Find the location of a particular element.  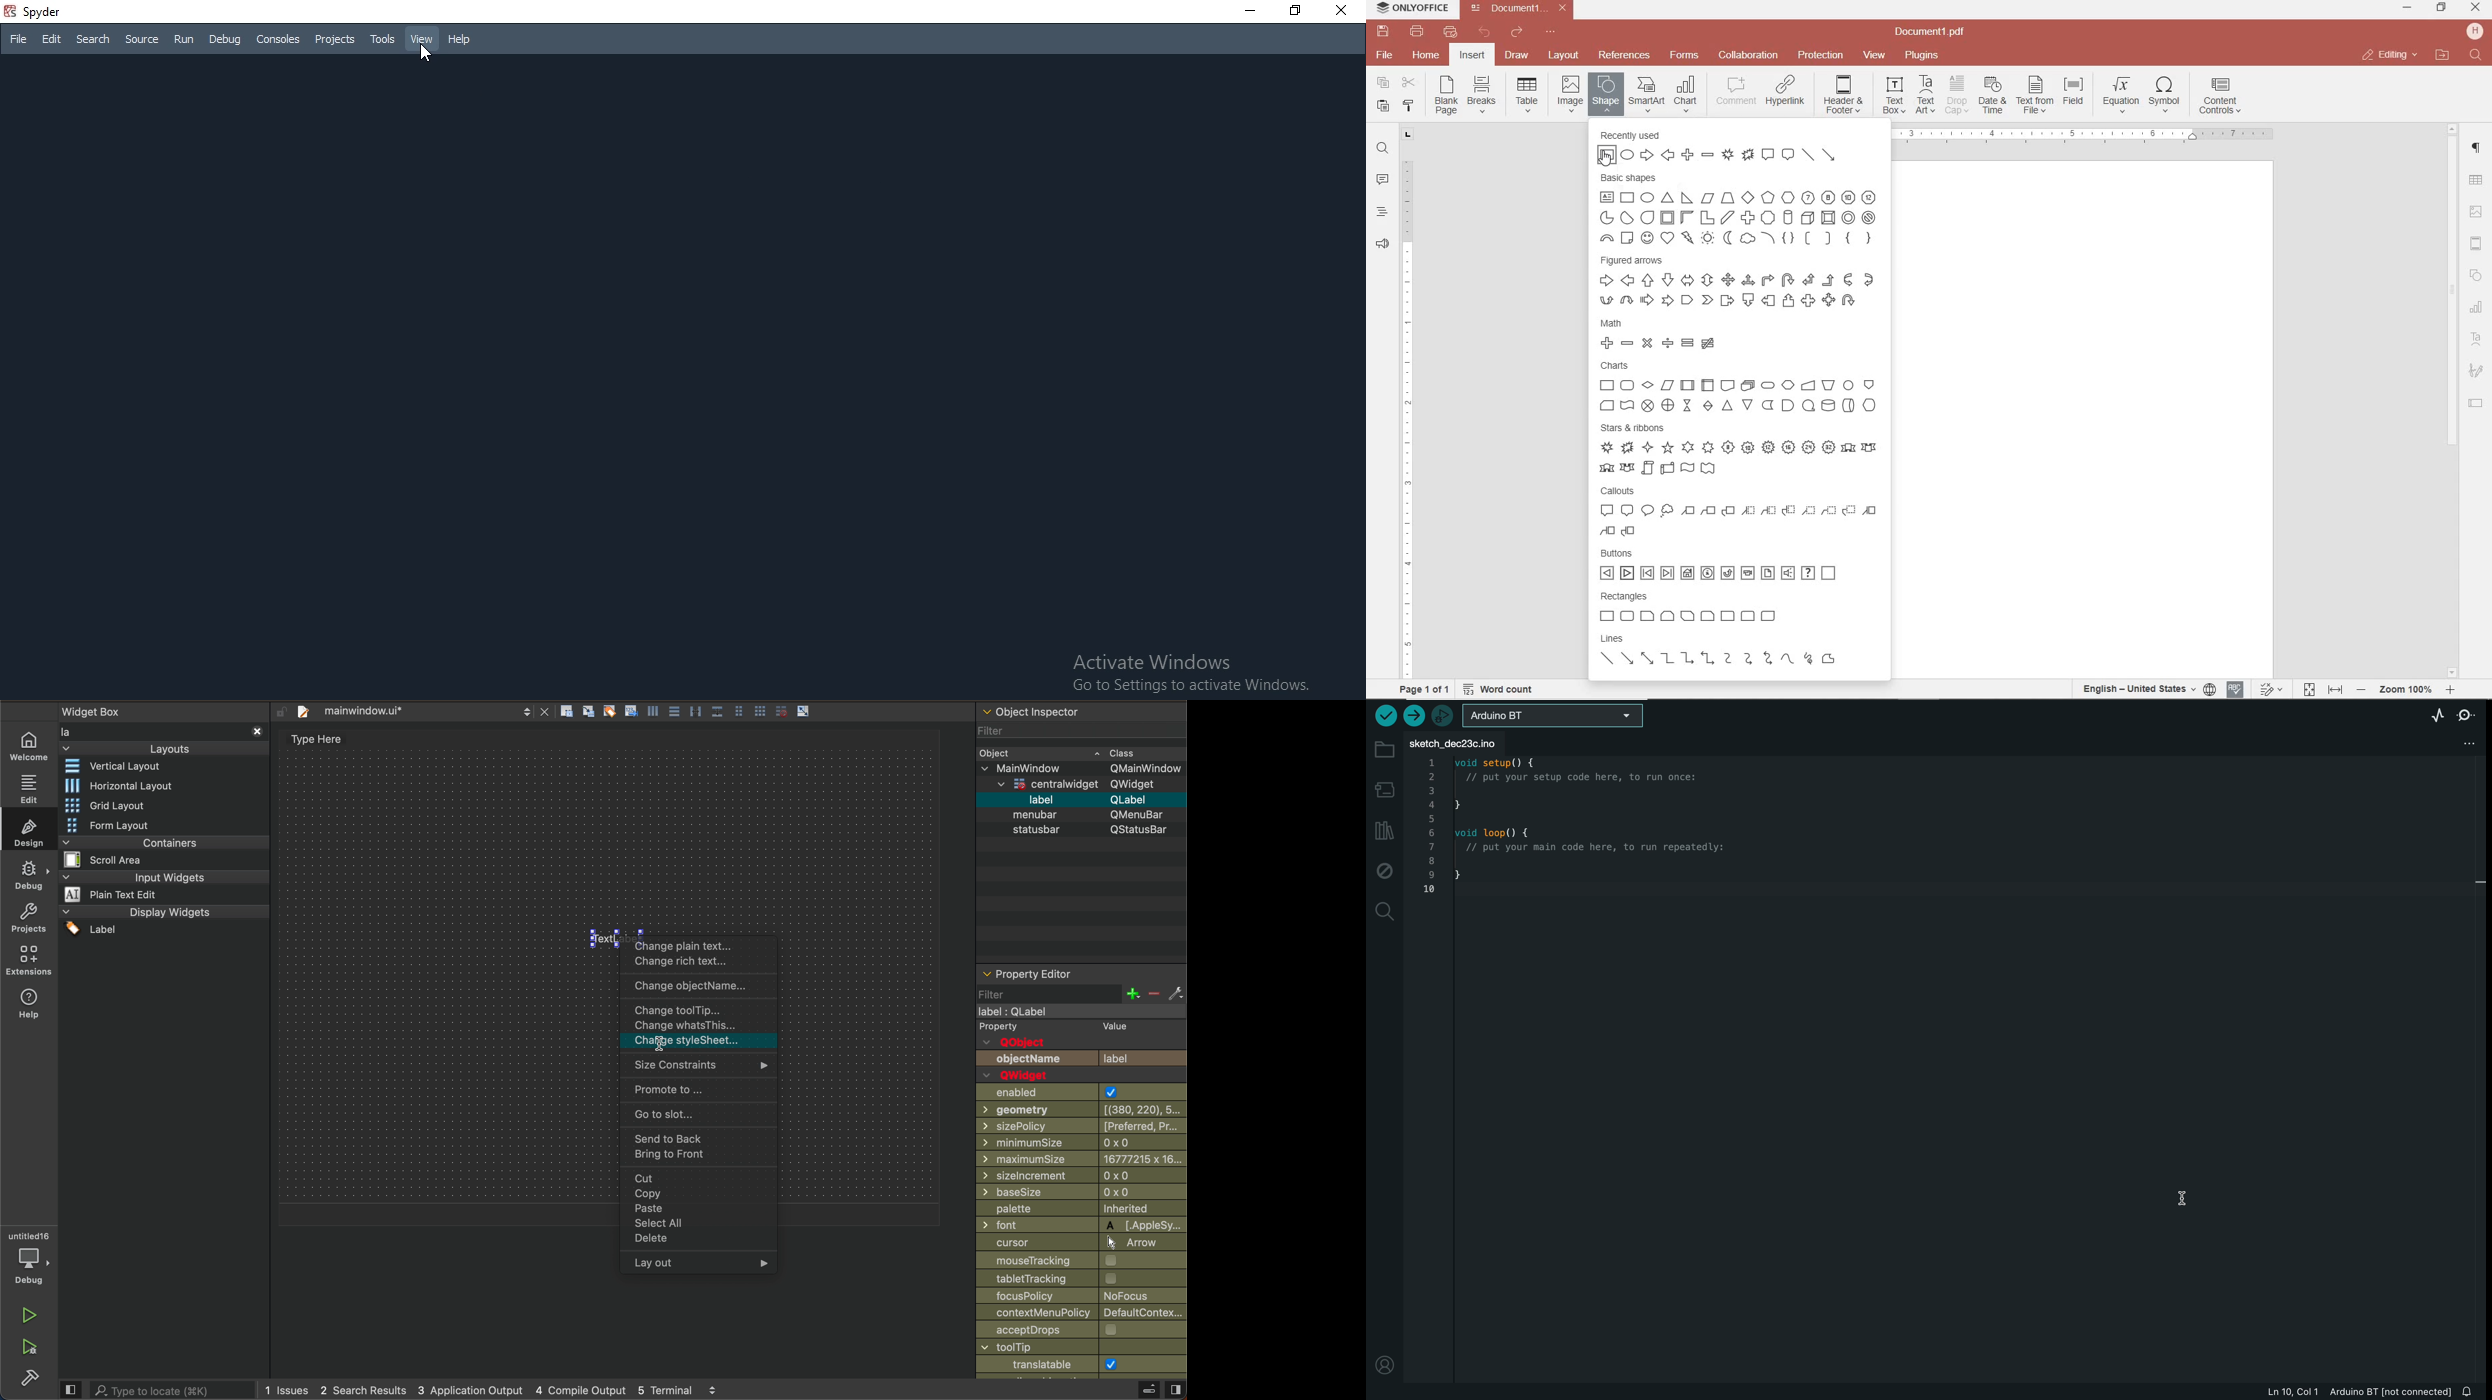

CHARTS is located at coordinates (1739, 386).